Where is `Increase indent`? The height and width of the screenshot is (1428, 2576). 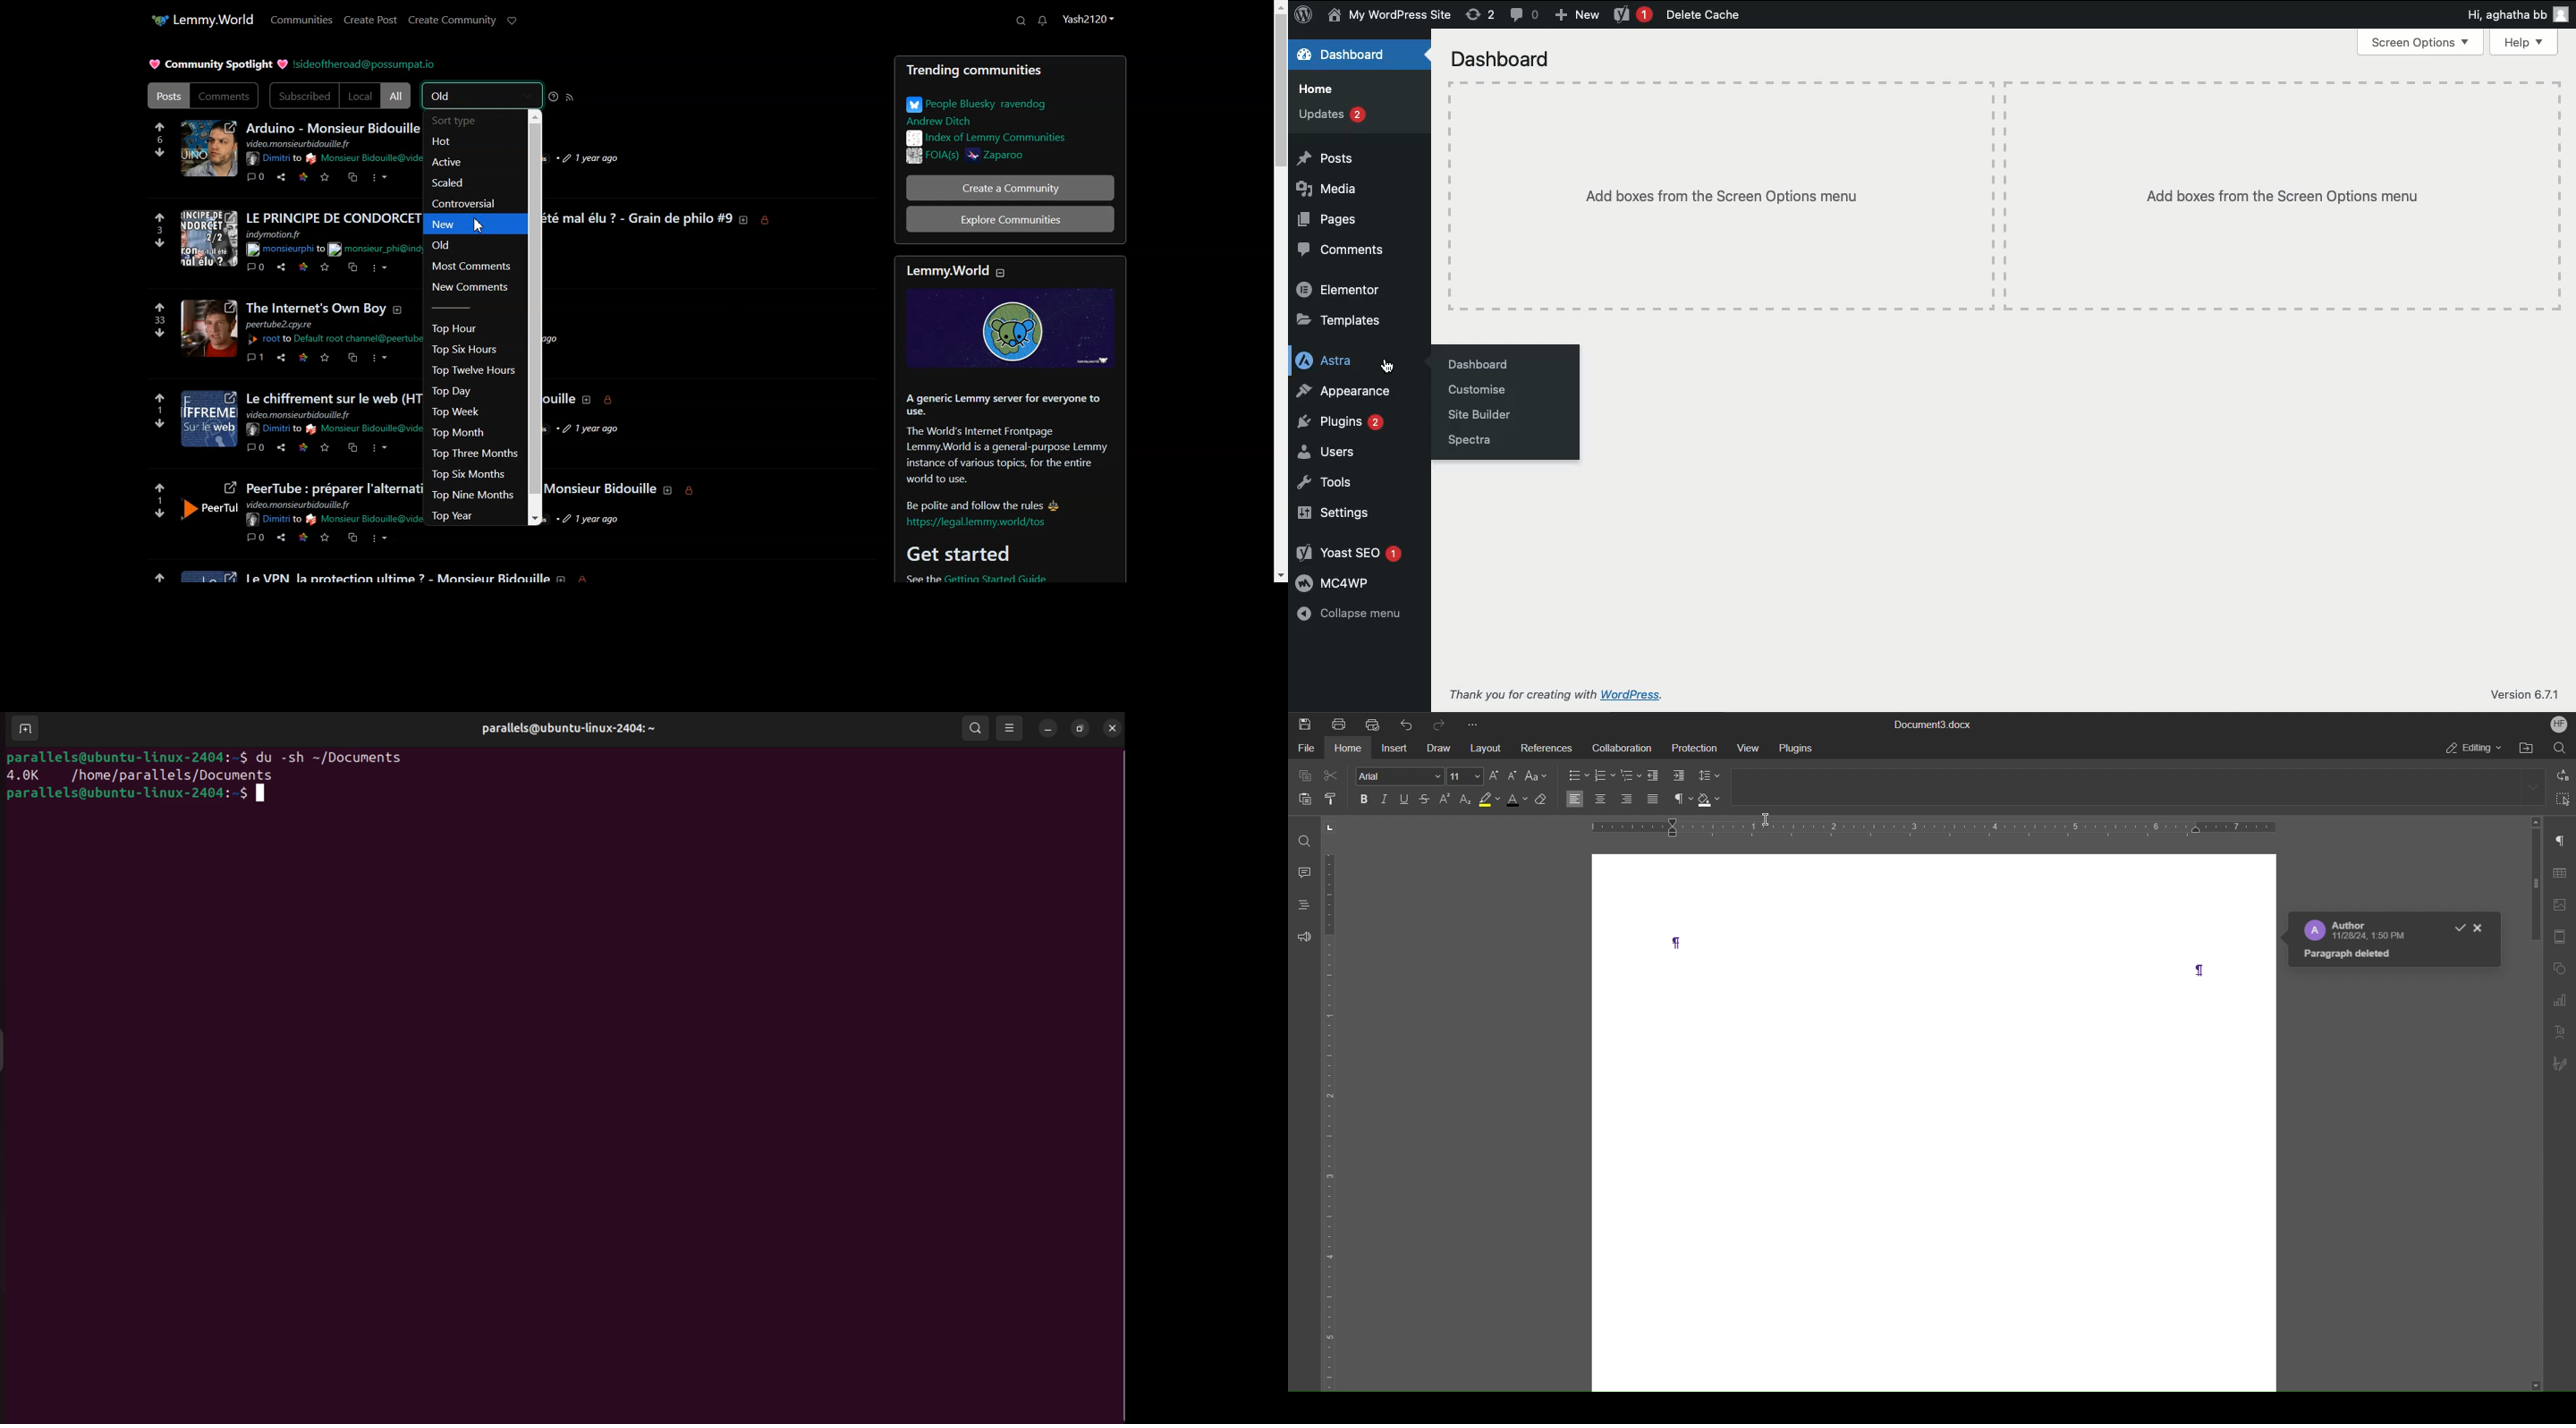
Increase indent is located at coordinates (1678, 774).